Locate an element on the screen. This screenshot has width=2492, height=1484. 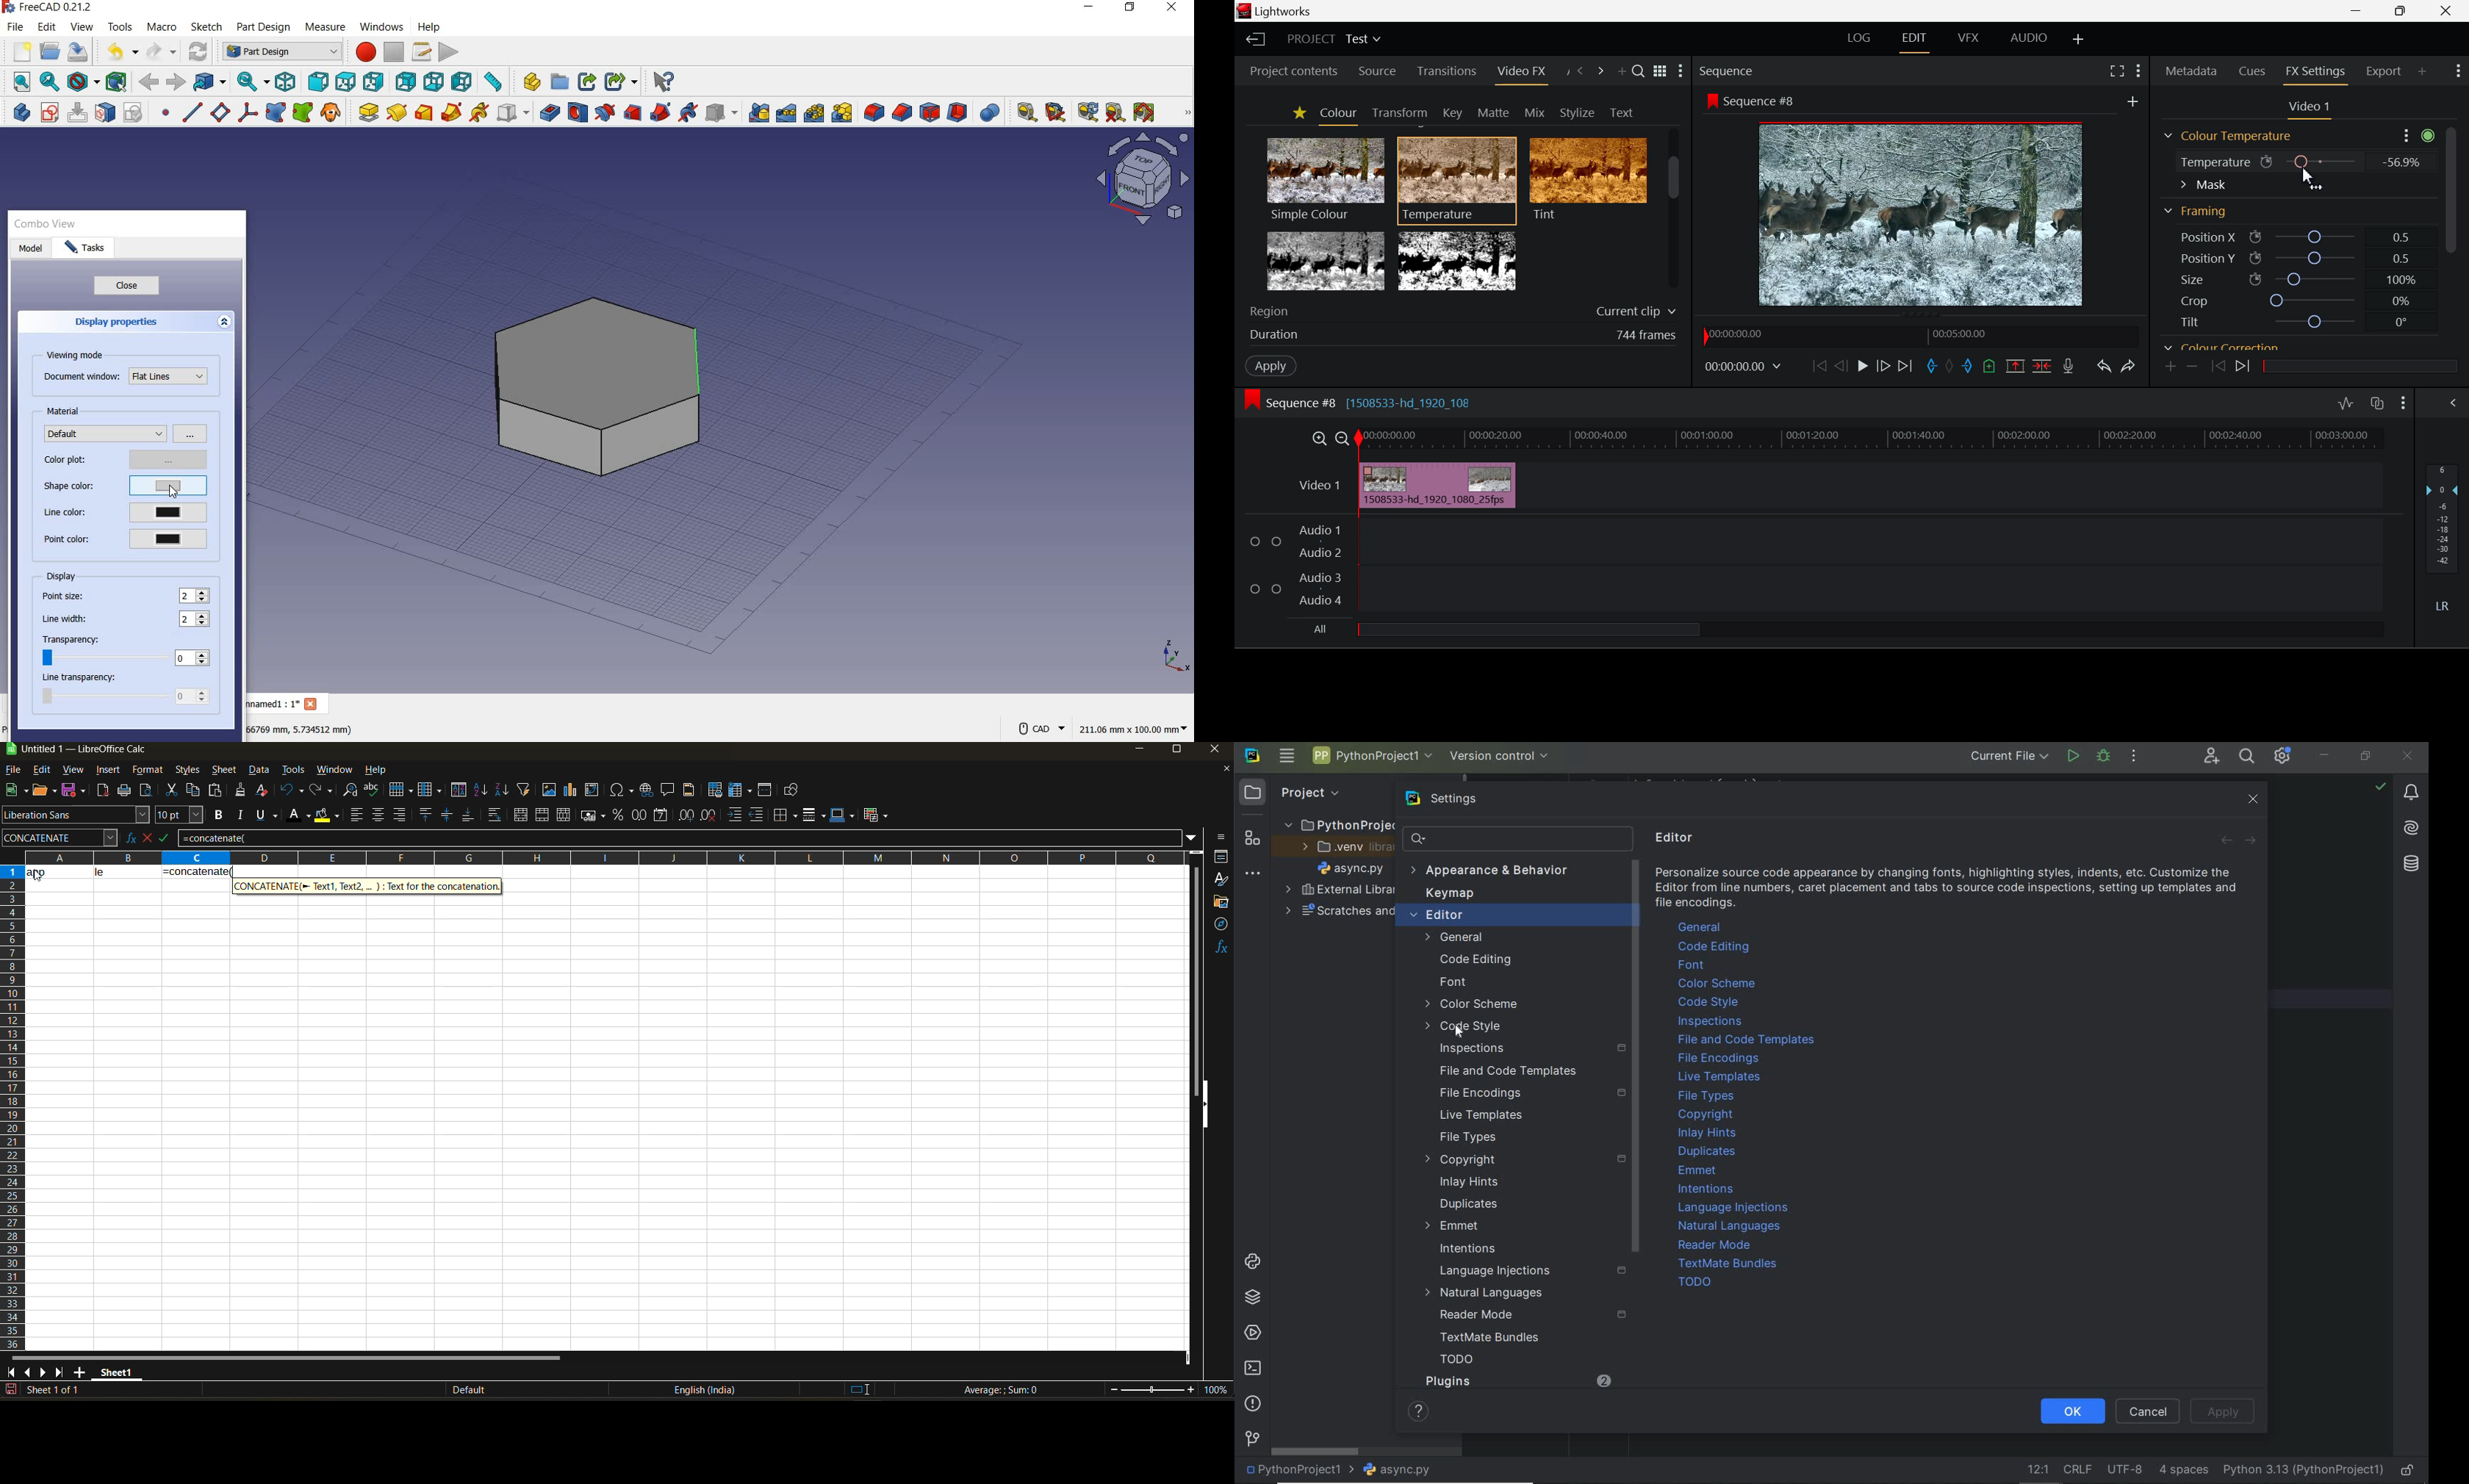
sort descending is located at coordinates (501, 790).